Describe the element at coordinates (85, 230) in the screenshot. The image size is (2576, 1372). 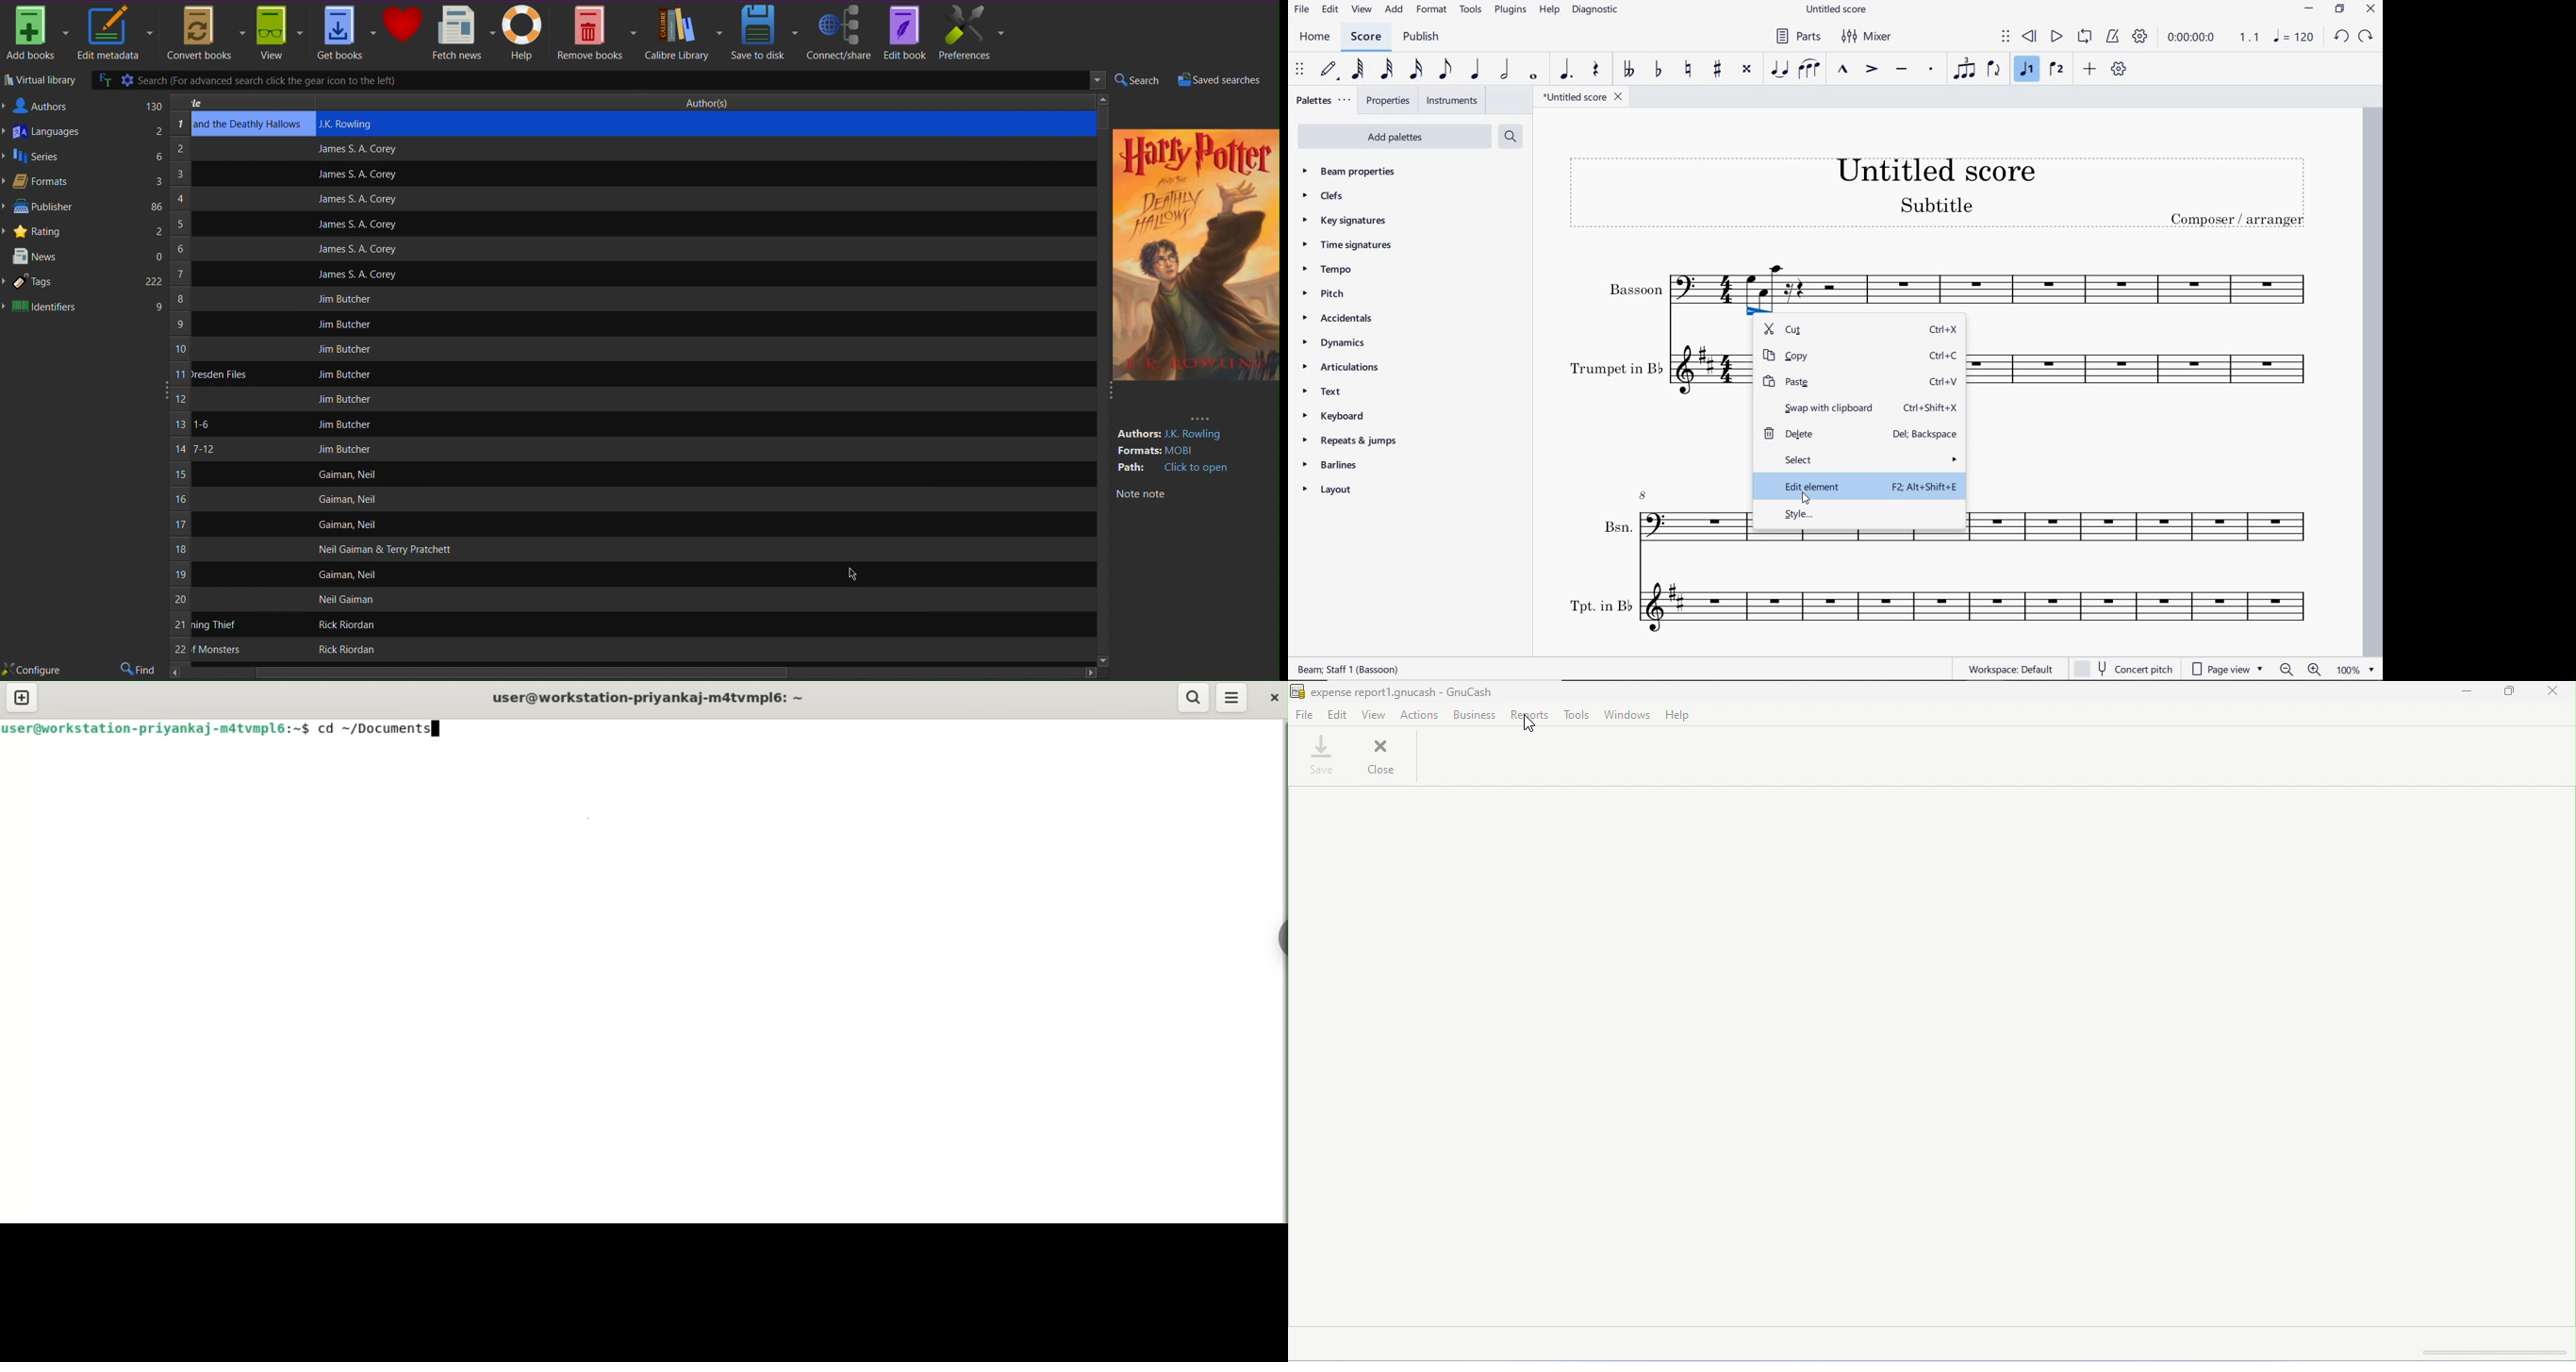
I see `Rating` at that location.